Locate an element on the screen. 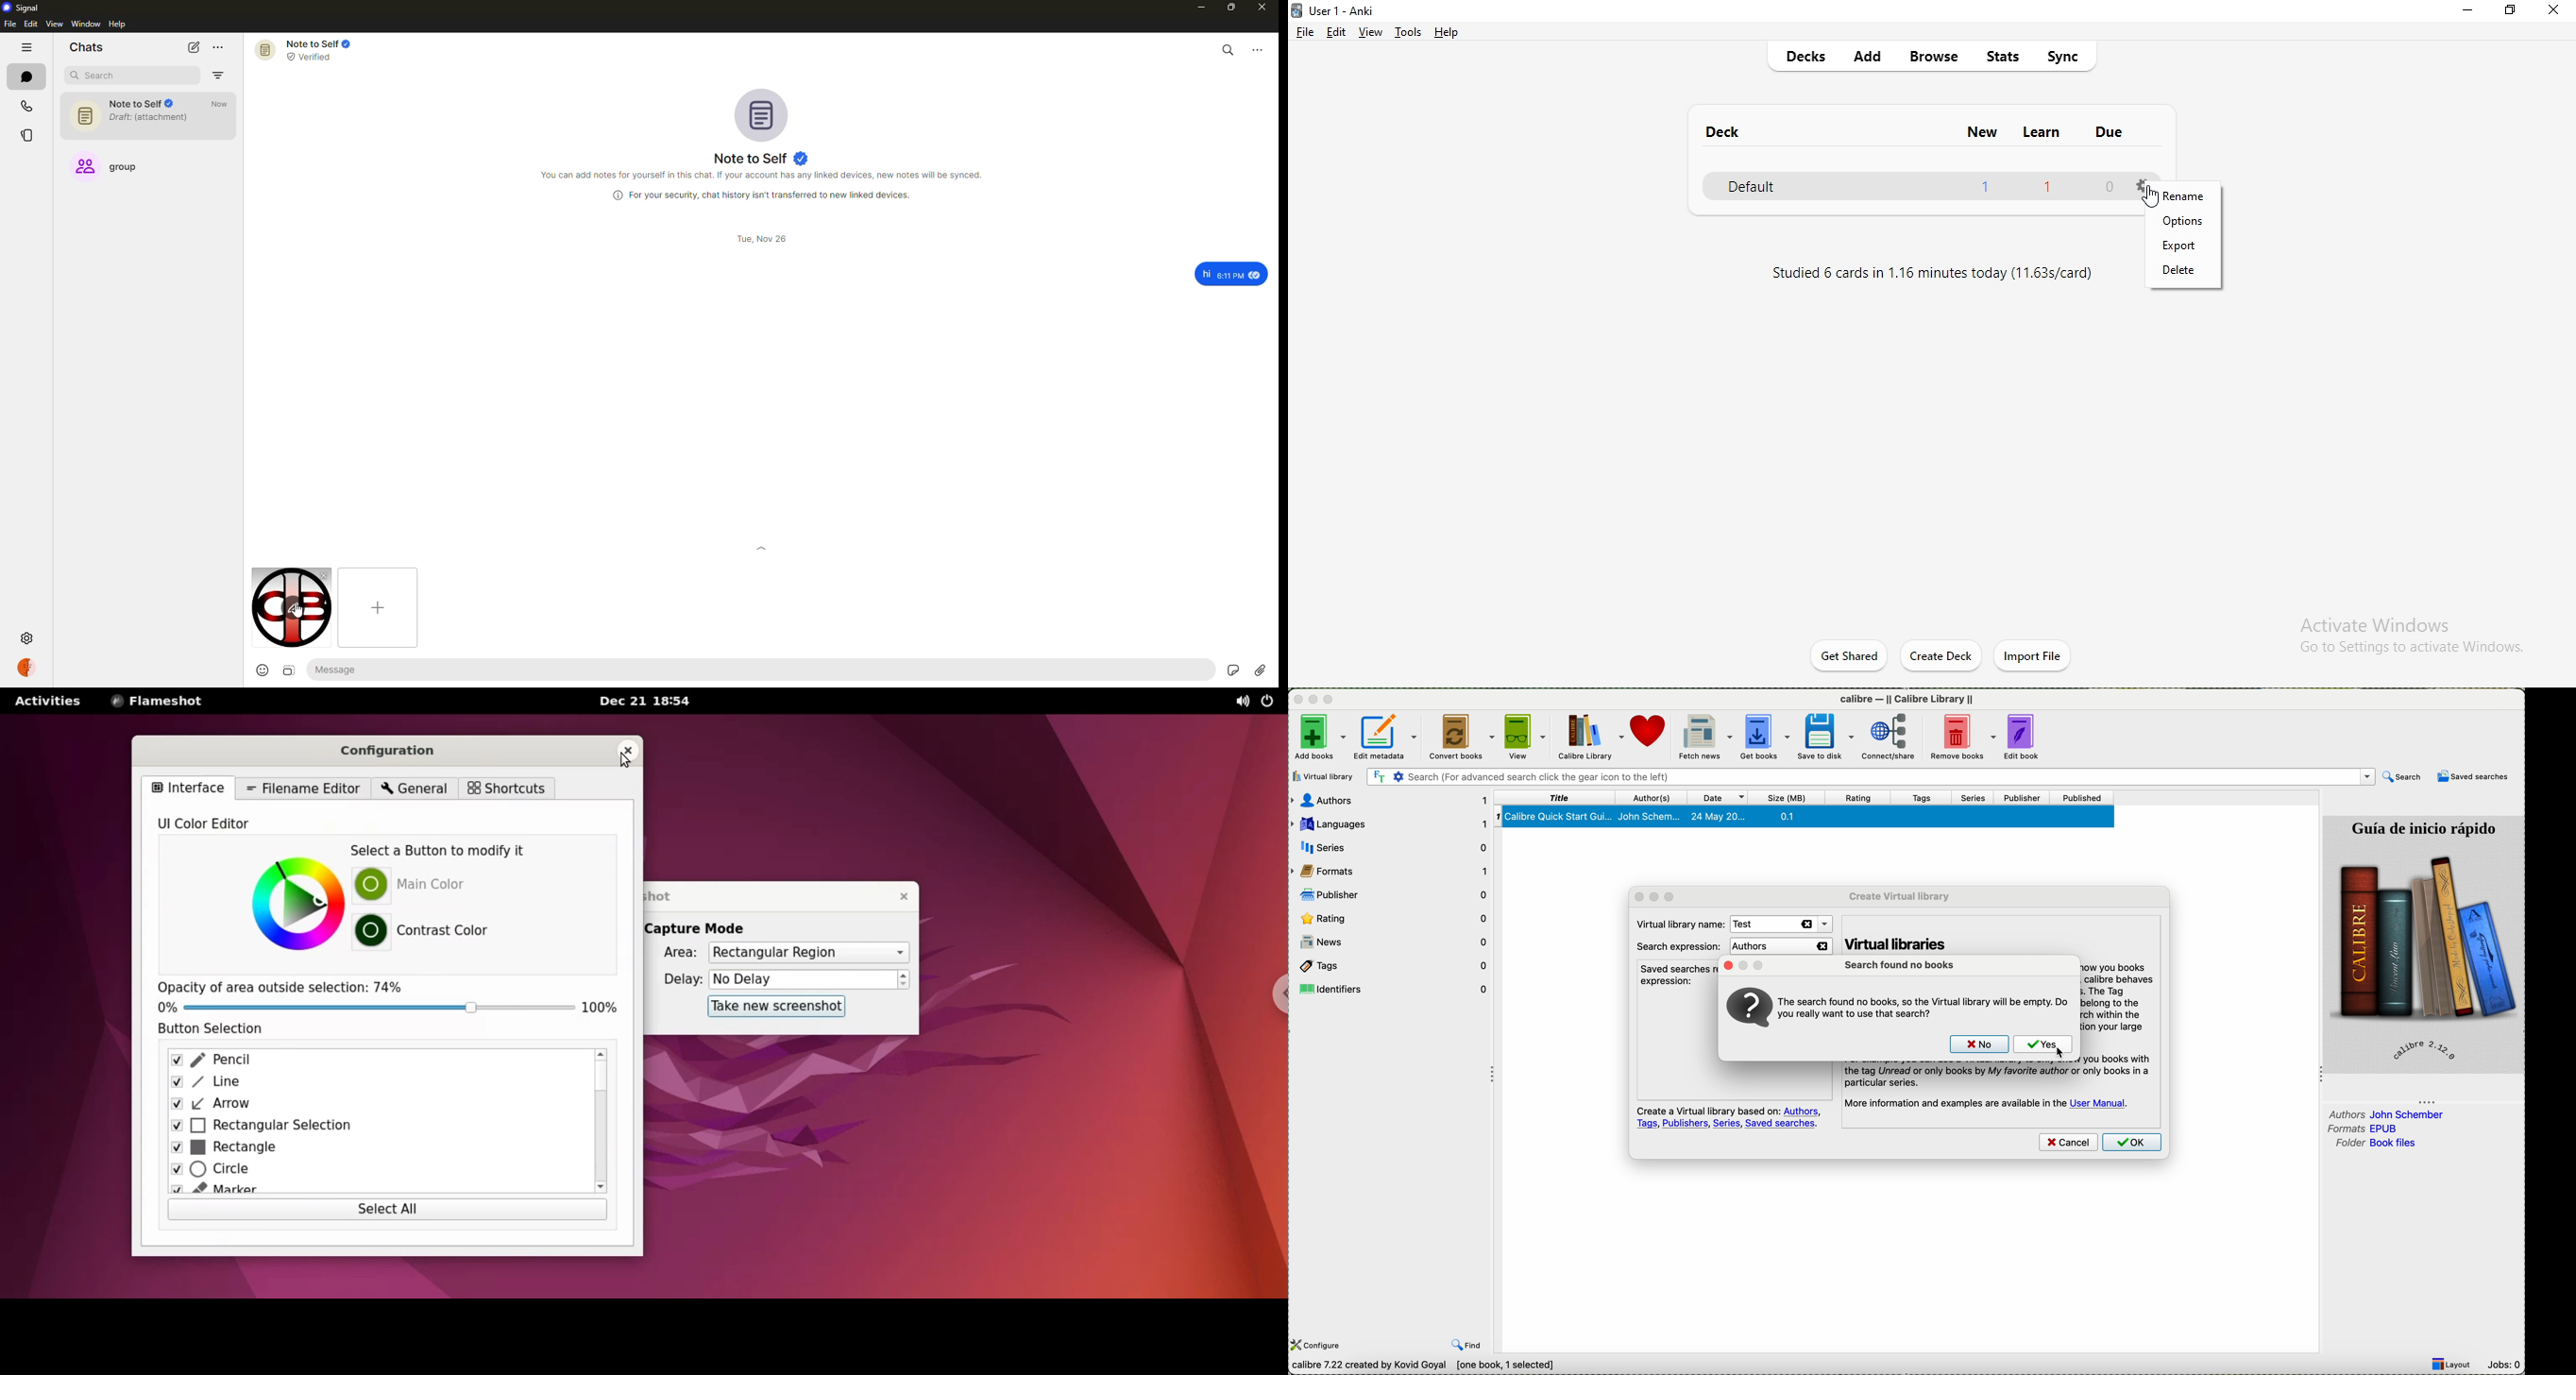 This screenshot has width=2576, height=1400. rating is located at coordinates (1859, 797).